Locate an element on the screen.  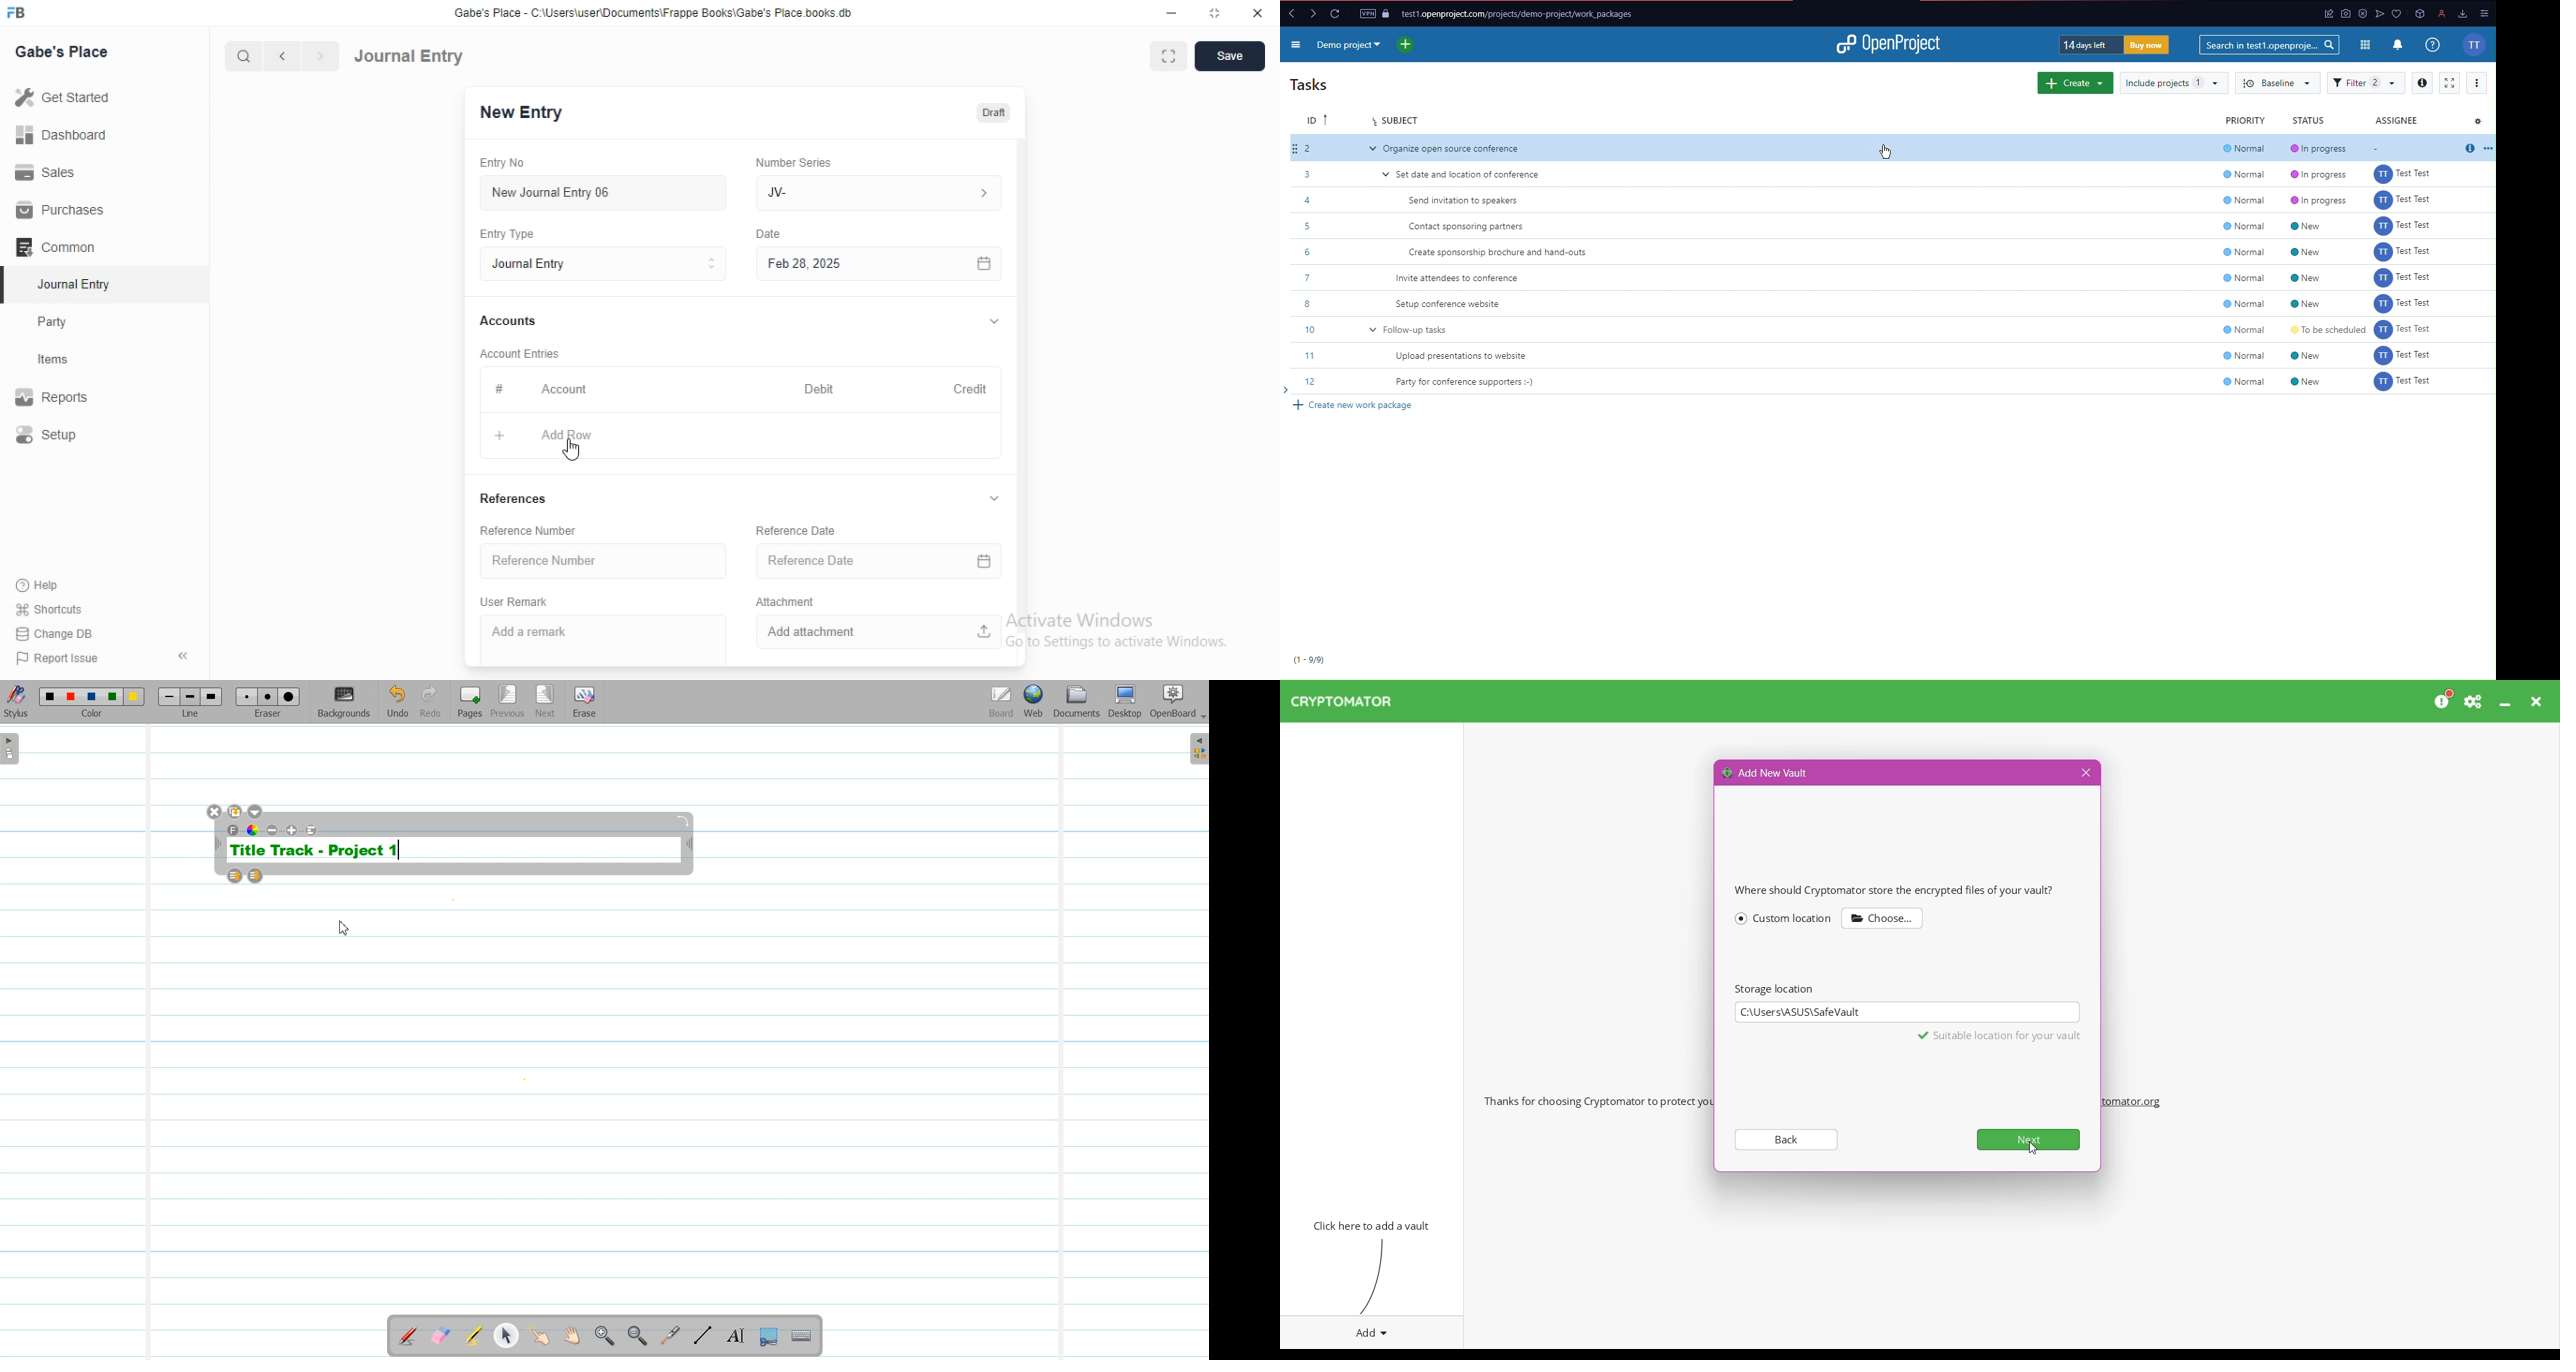
Common is located at coordinates (61, 247).